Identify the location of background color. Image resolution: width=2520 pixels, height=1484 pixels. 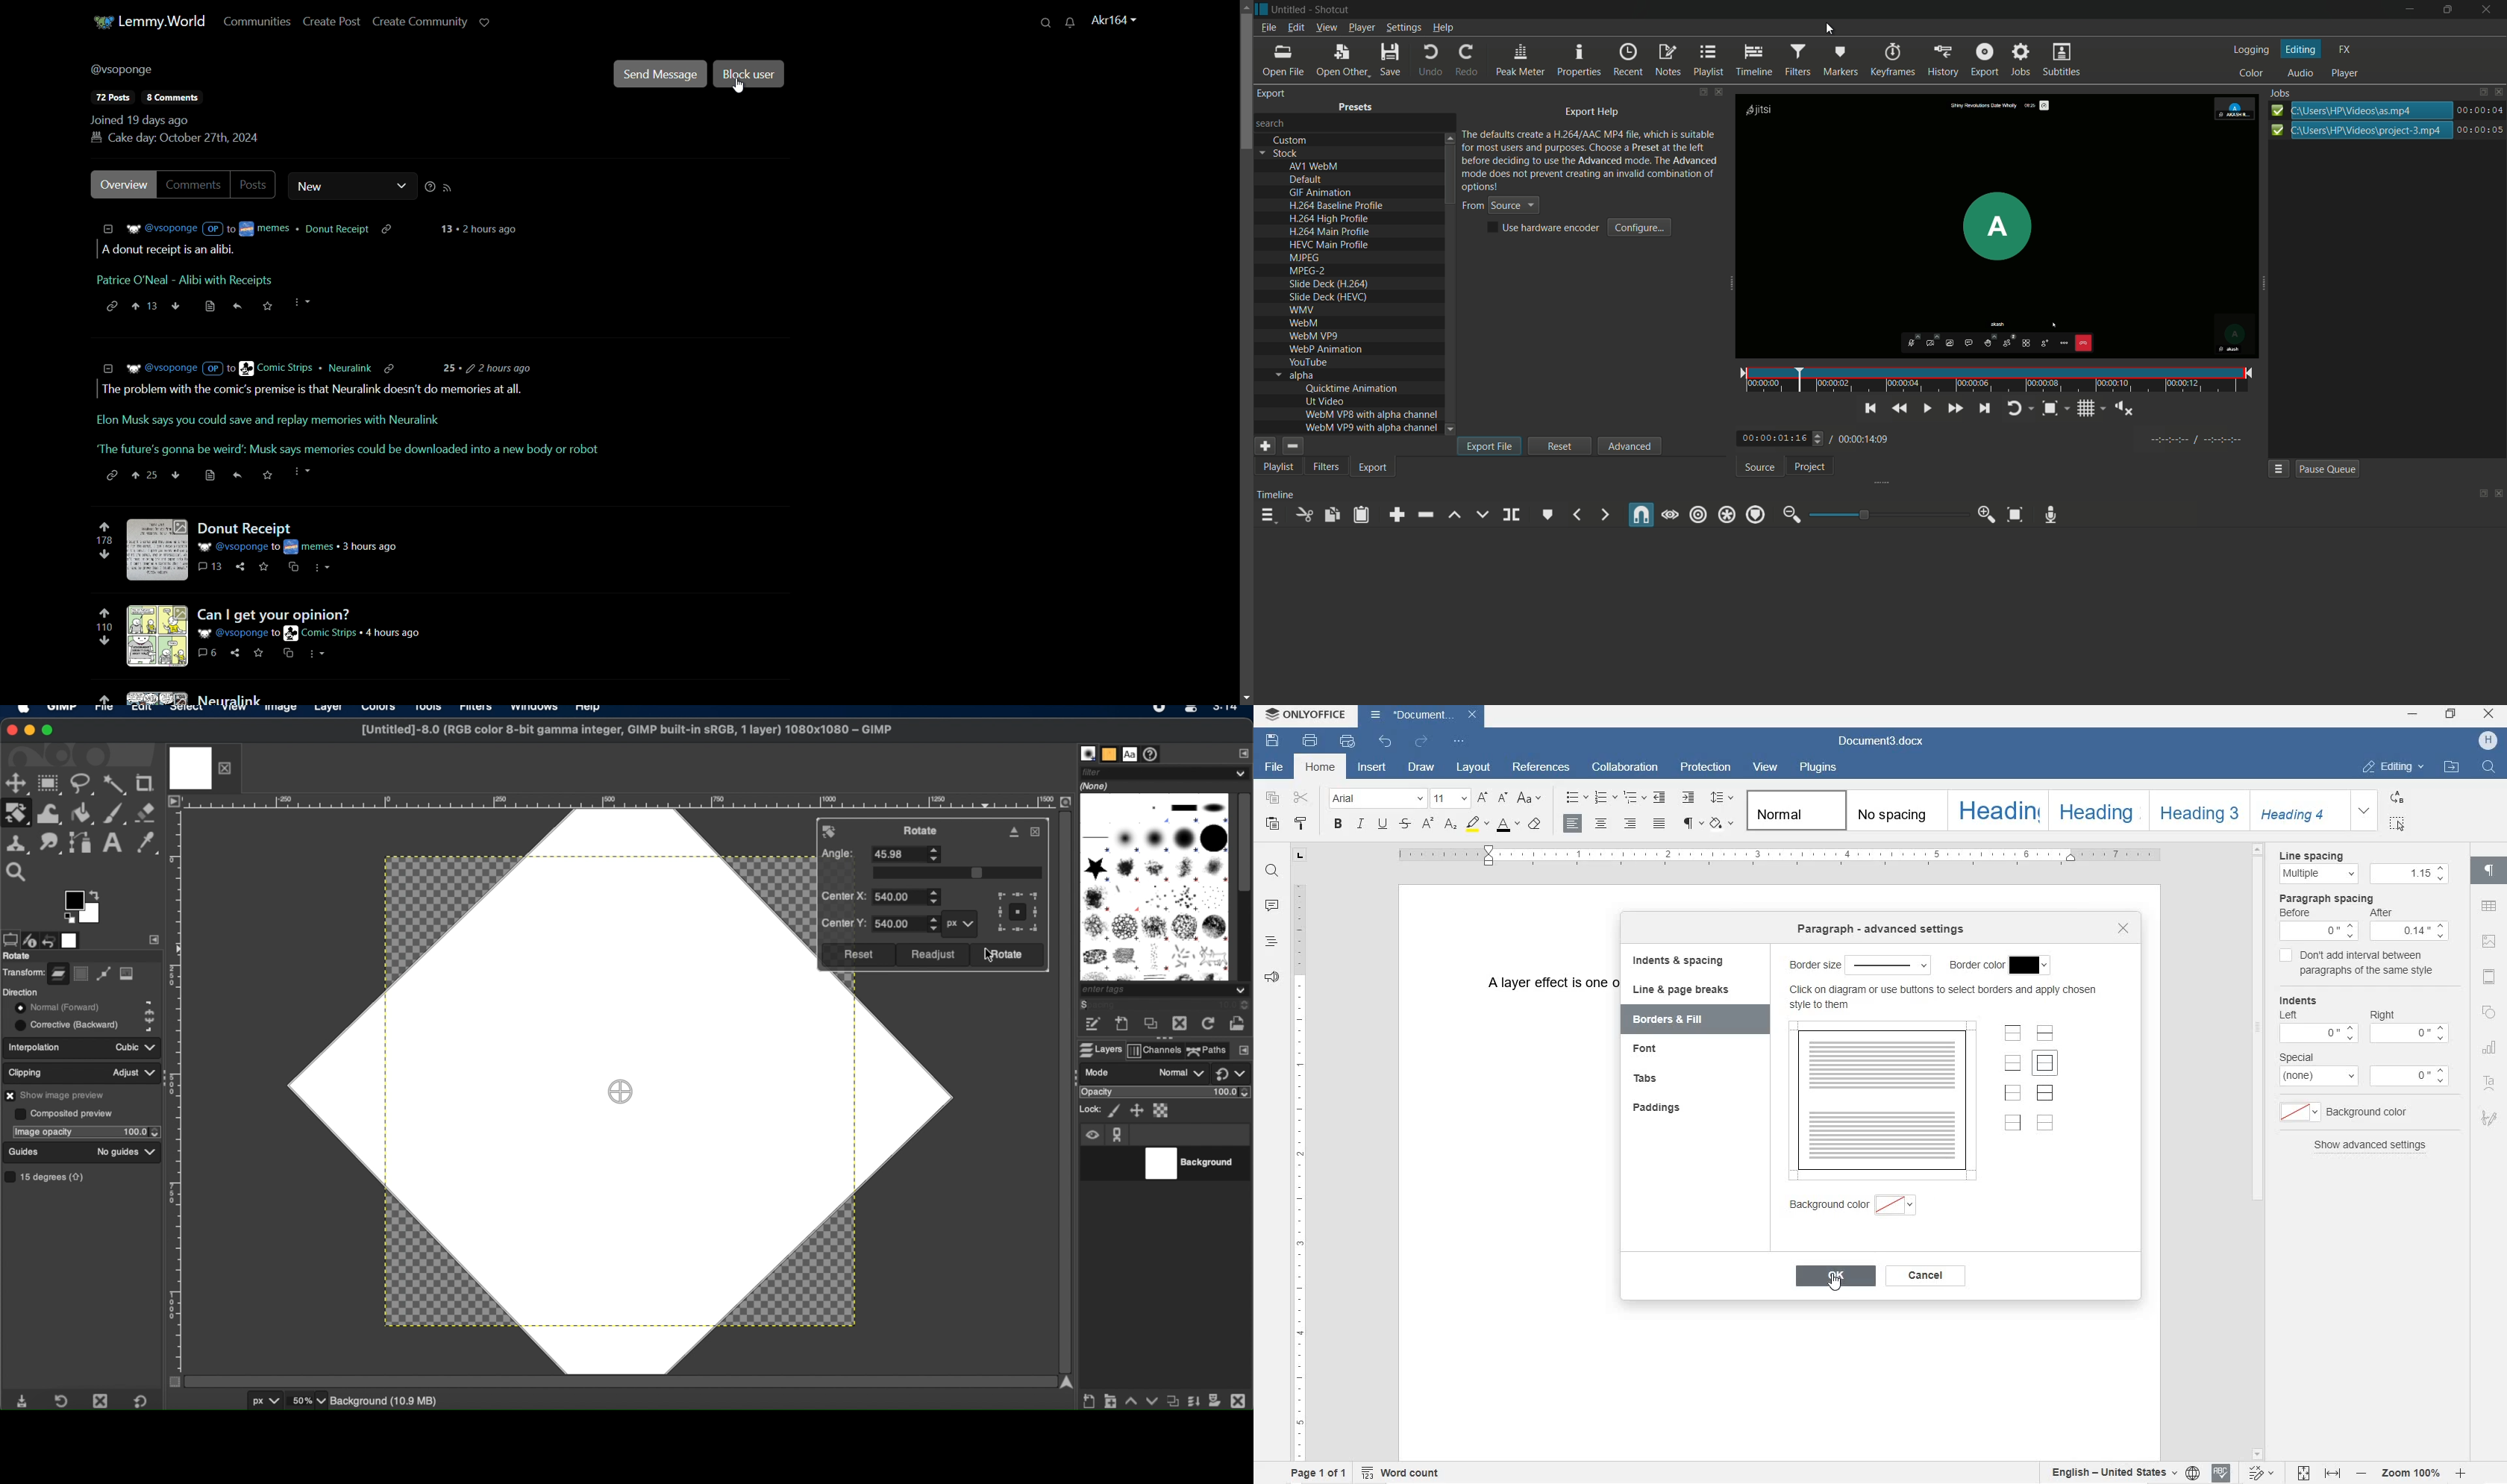
(2352, 1112).